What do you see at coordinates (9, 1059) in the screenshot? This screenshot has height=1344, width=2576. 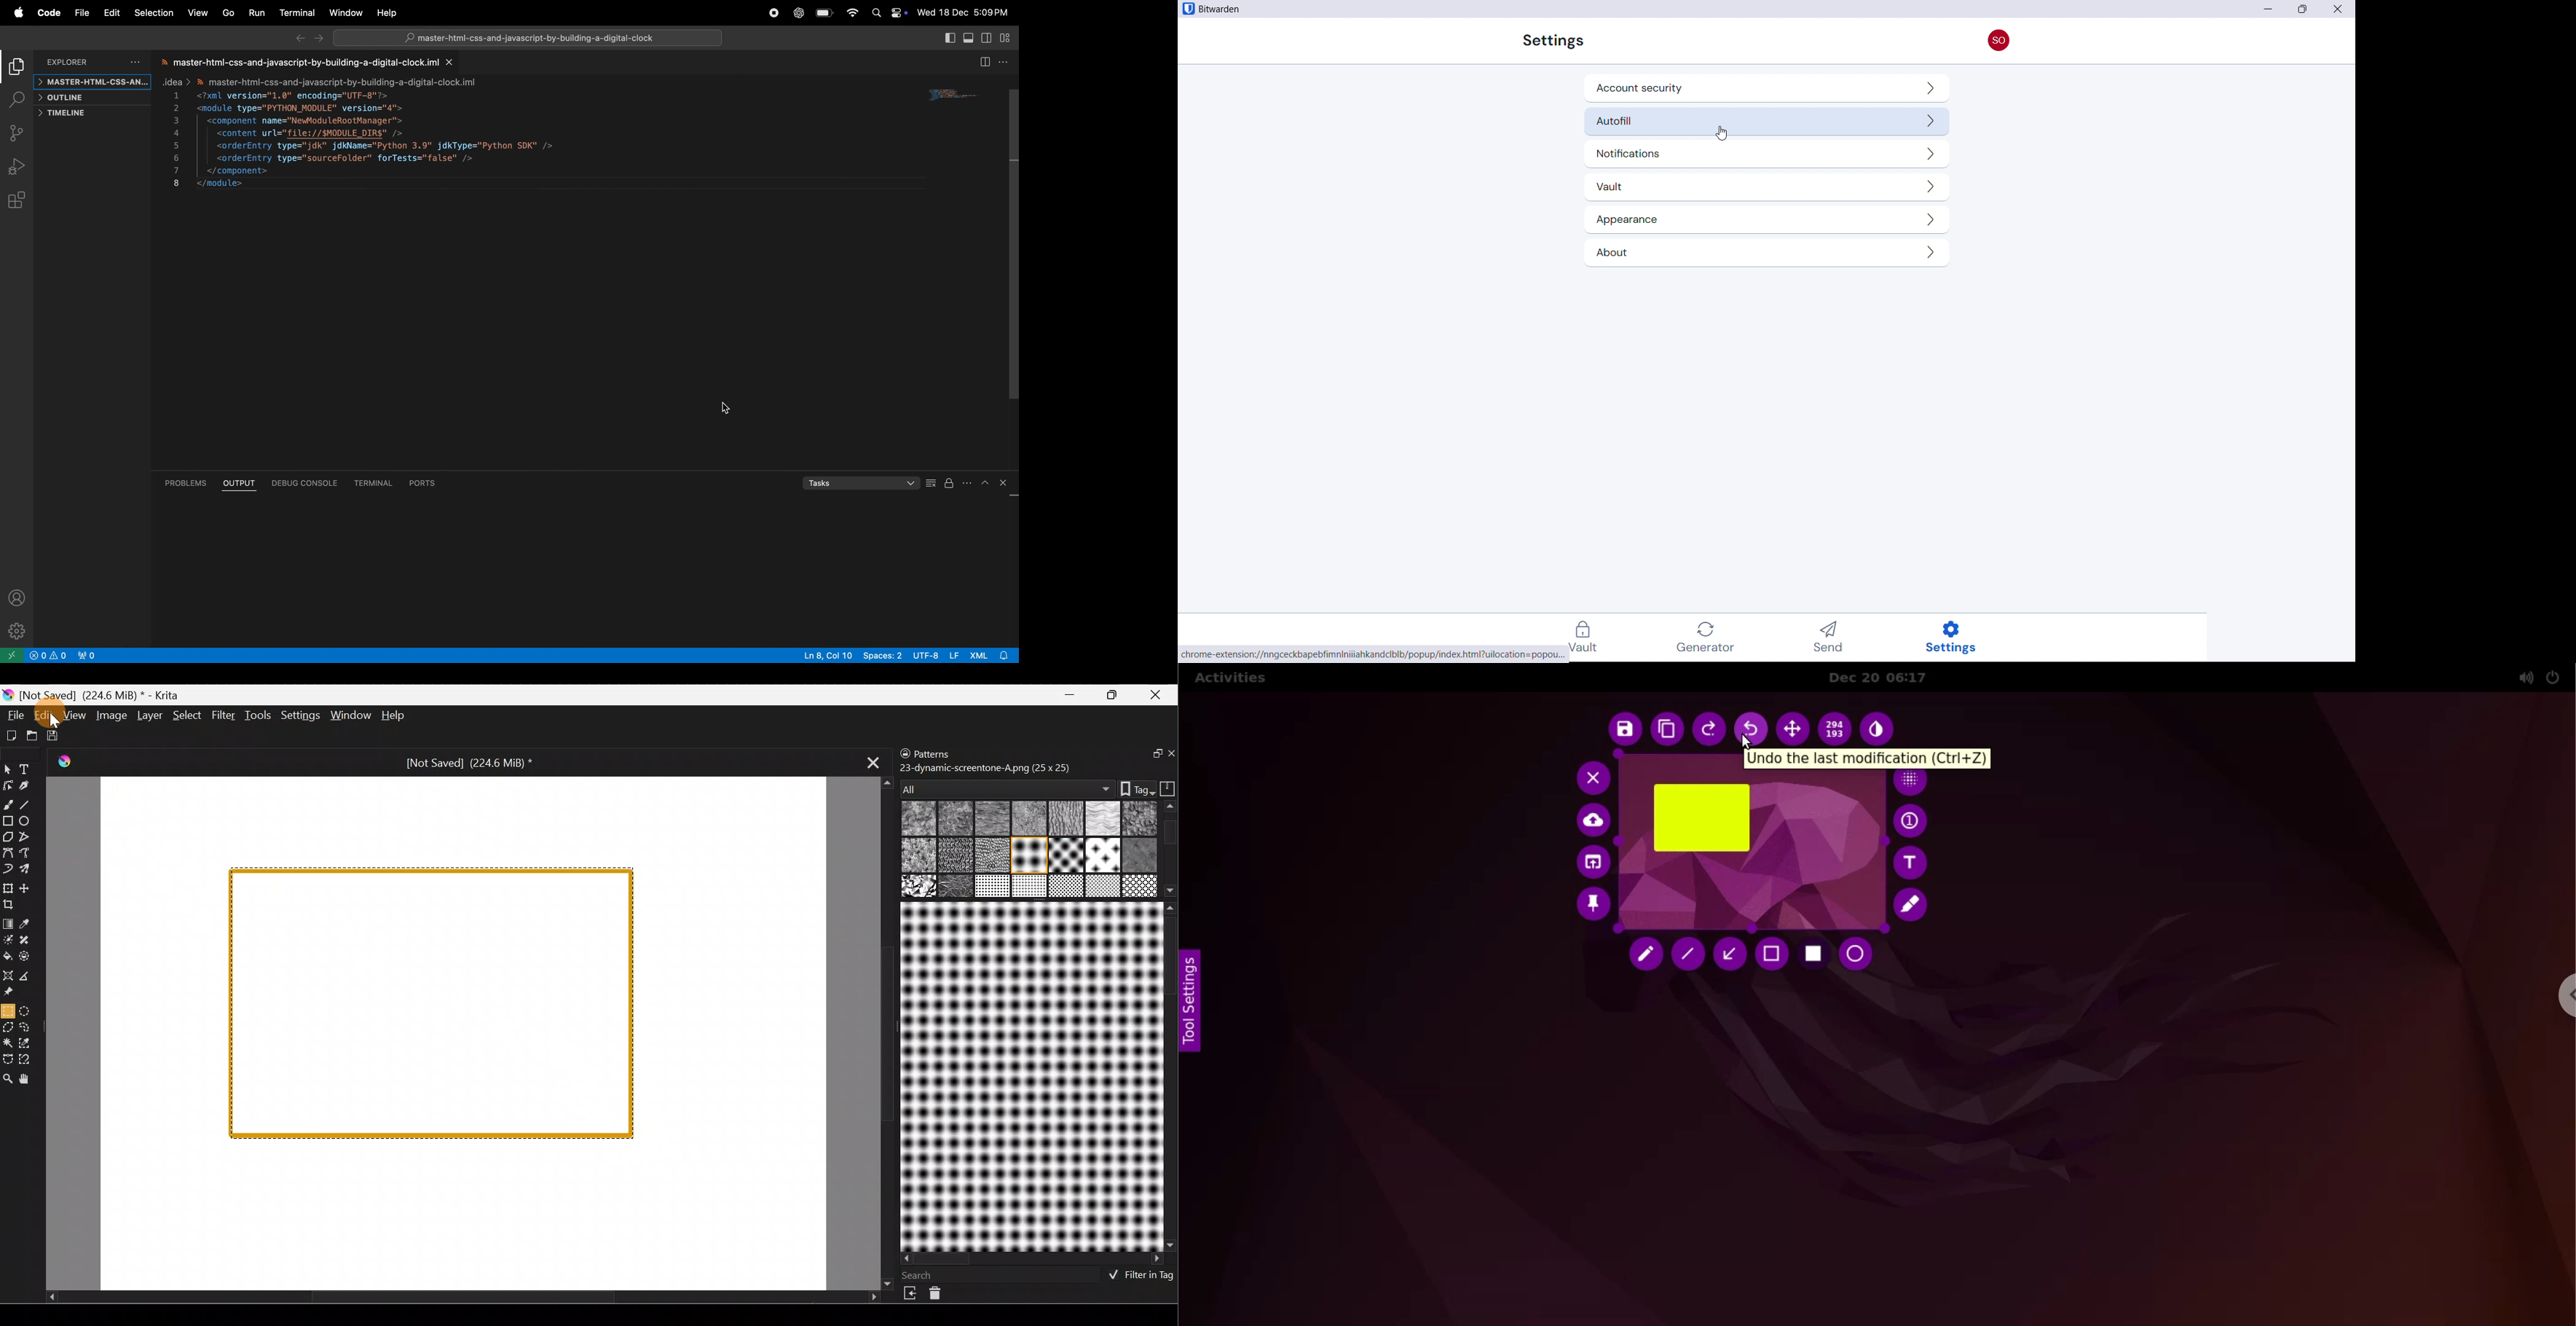 I see `Bezier curve selection tool` at bounding box center [9, 1059].